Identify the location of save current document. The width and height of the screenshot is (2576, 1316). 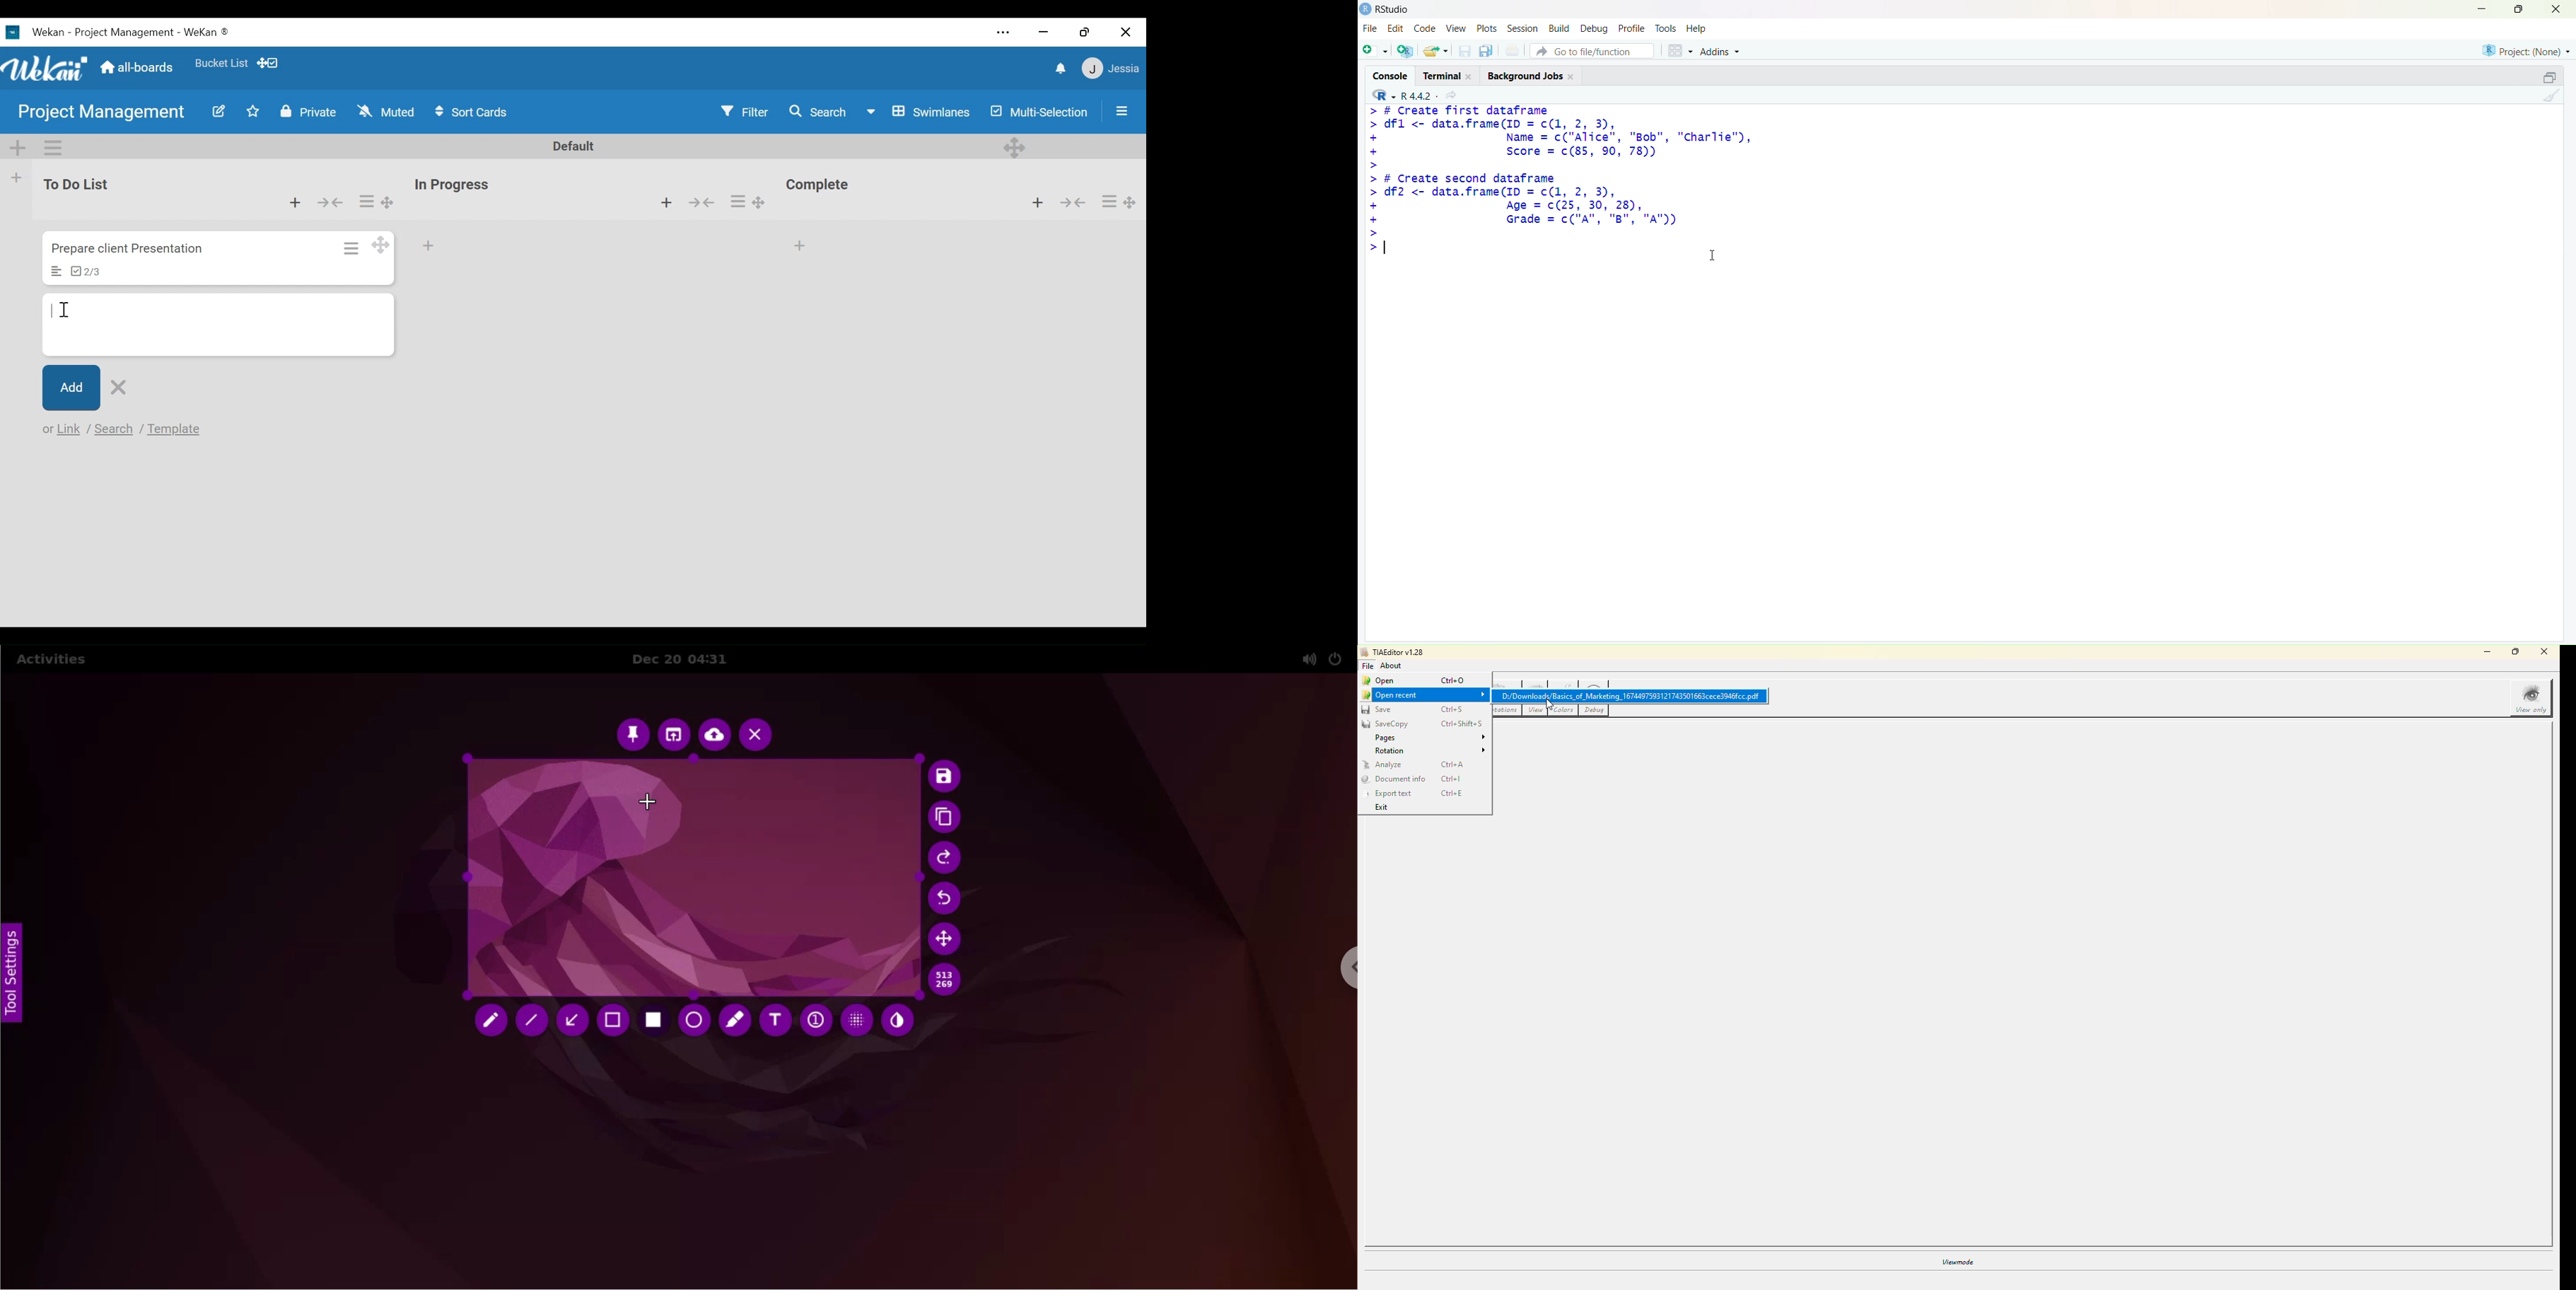
(1465, 51).